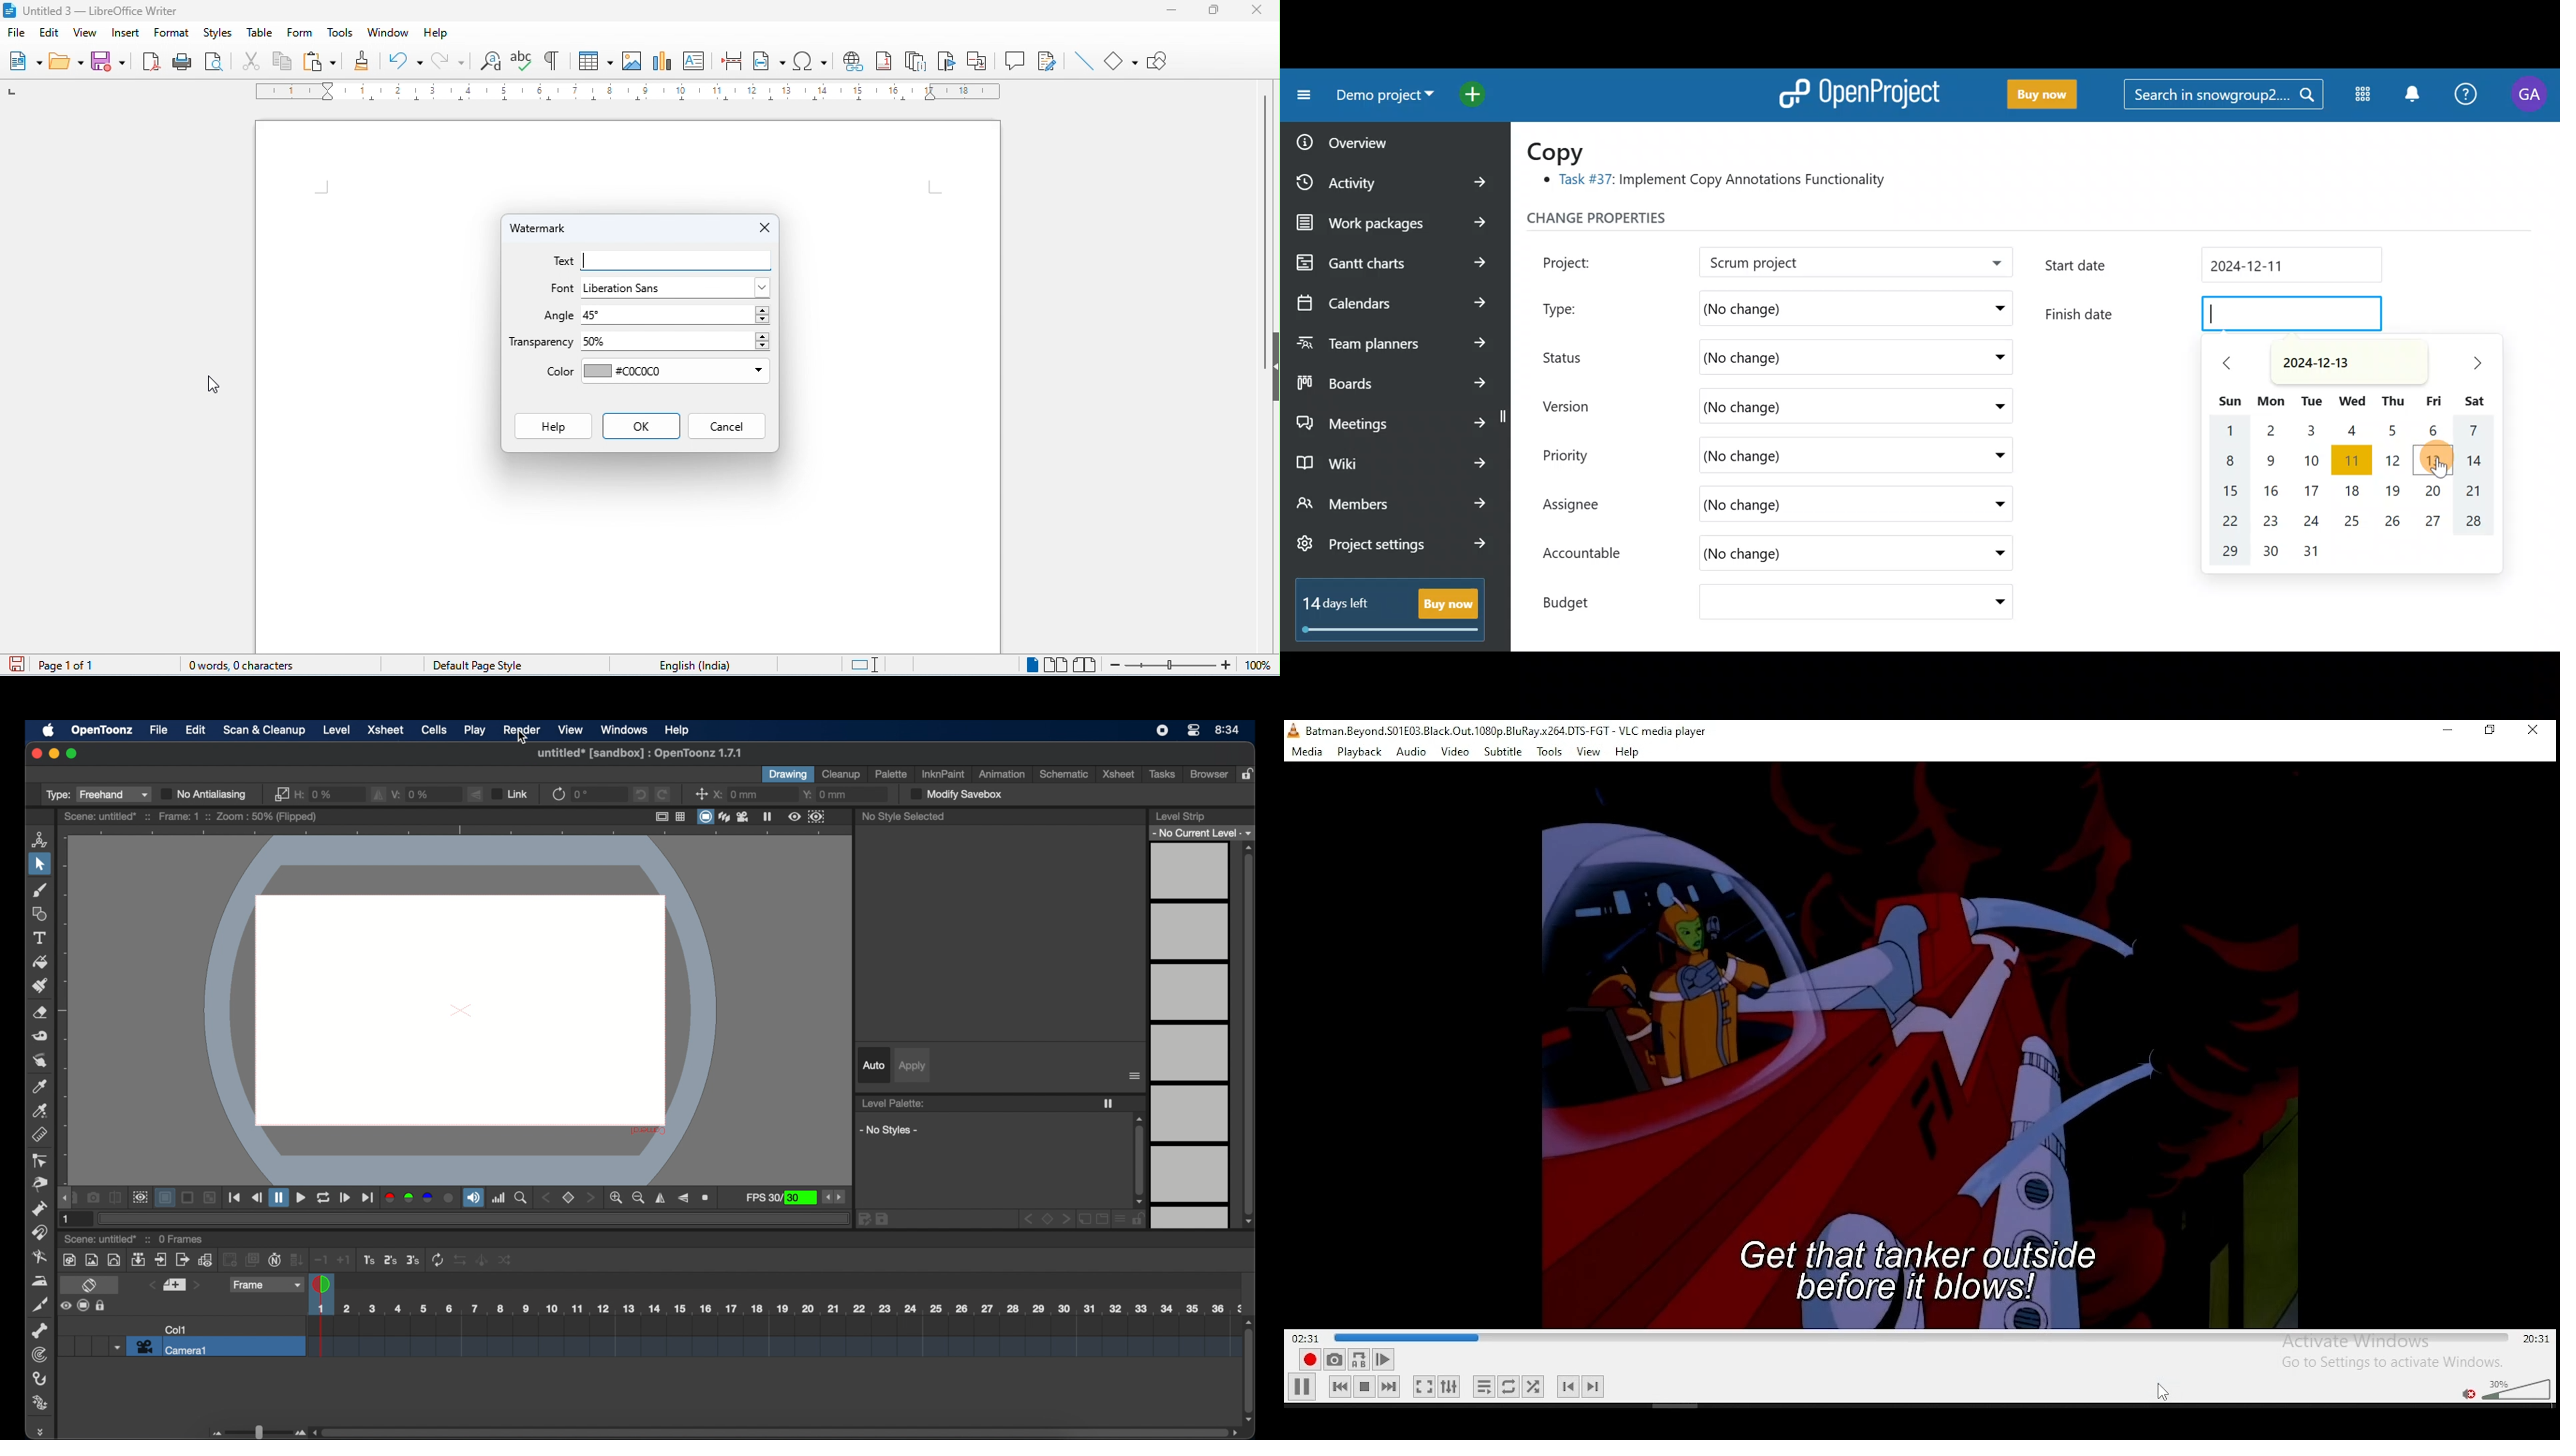 The image size is (2576, 1456). Describe the element at coordinates (1579, 599) in the screenshot. I see `Budget` at that location.